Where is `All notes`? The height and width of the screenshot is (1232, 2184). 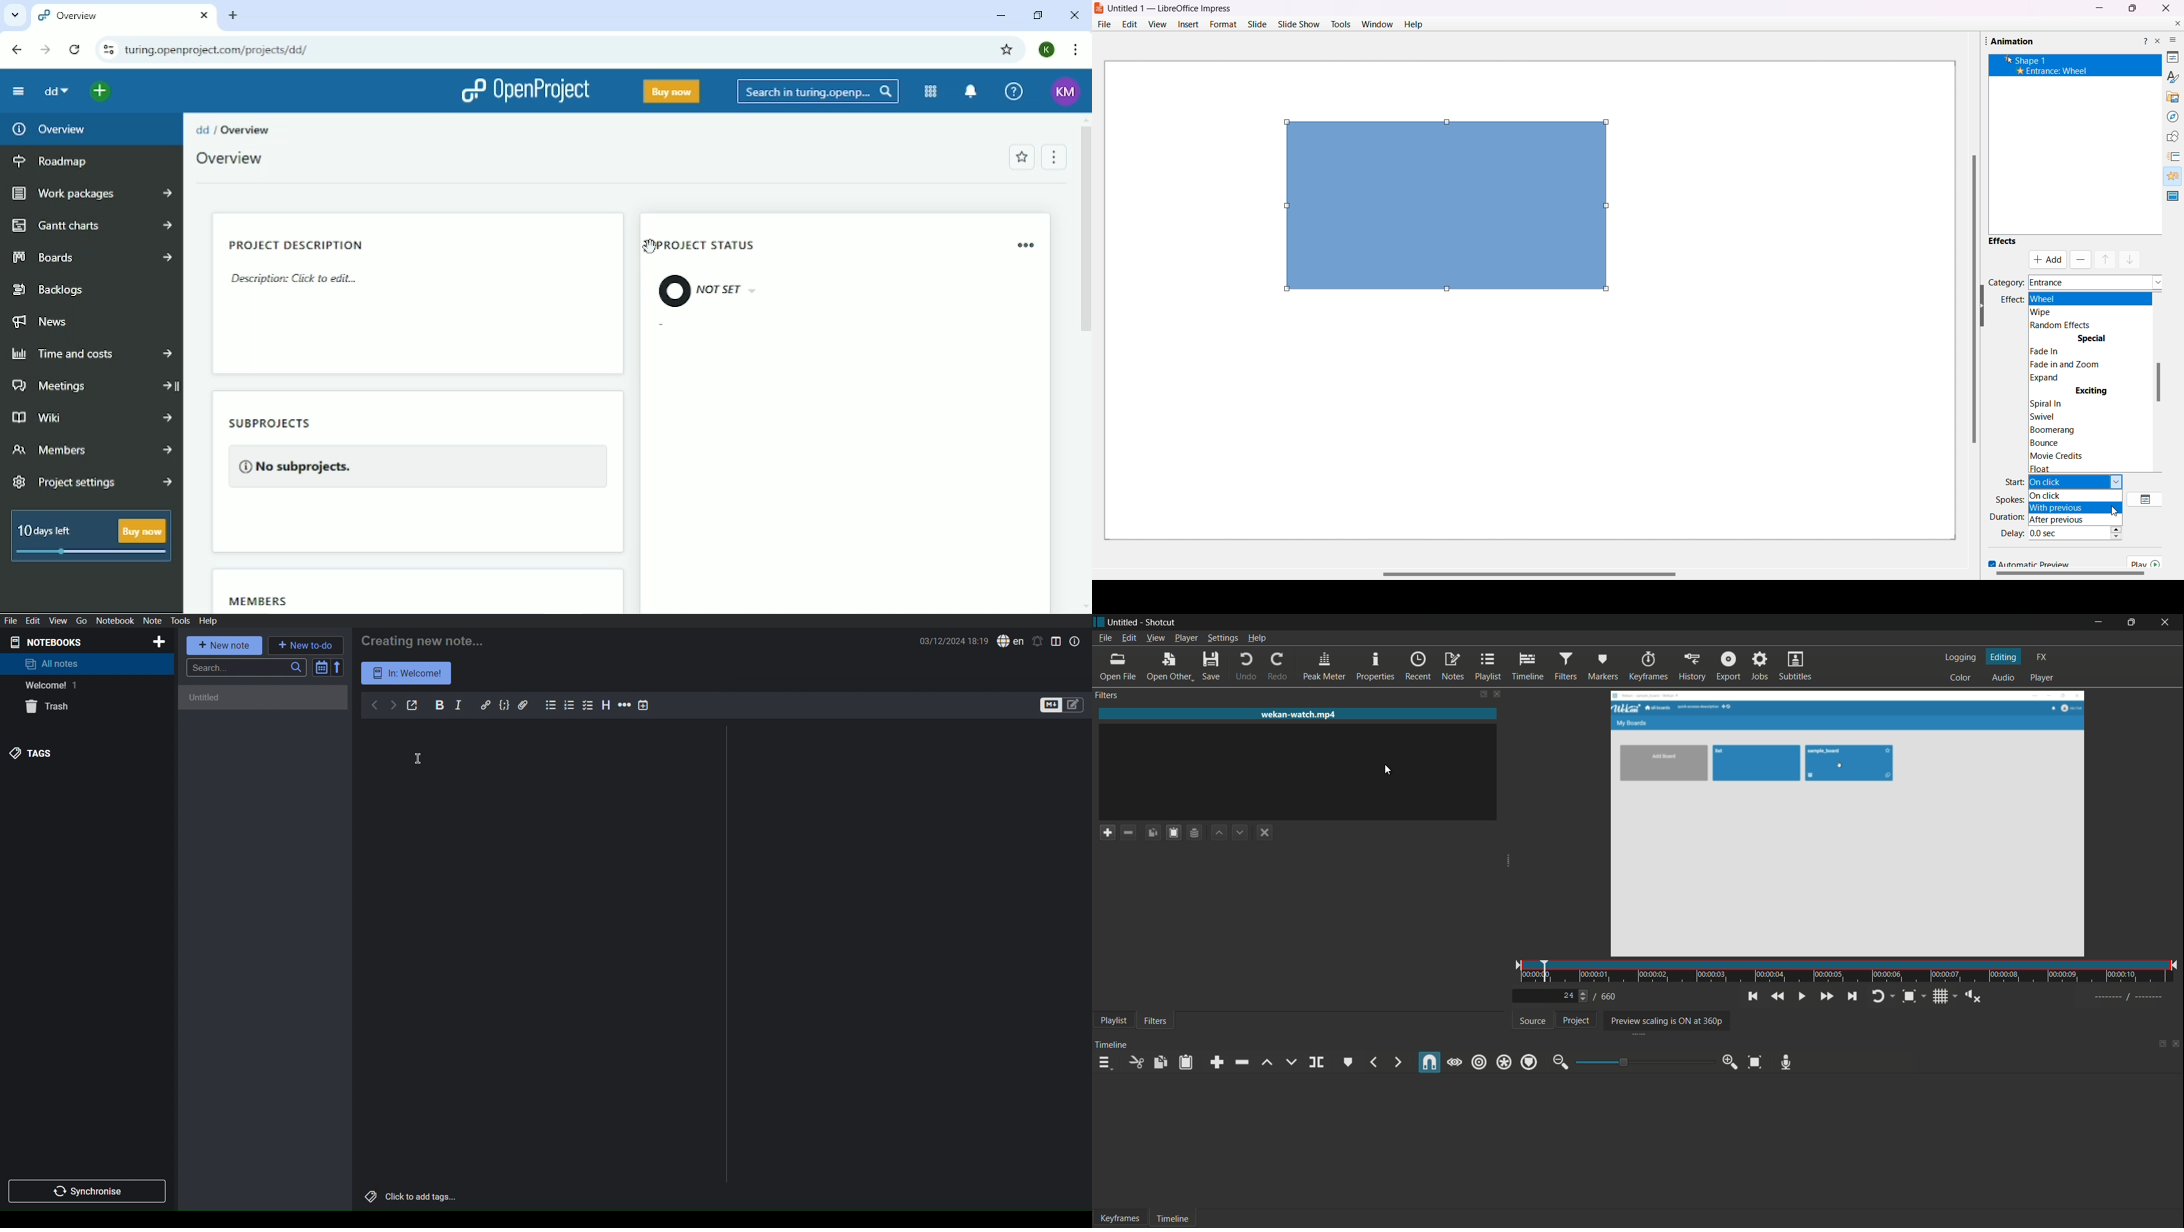
All notes is located at coordinates (52, 663).